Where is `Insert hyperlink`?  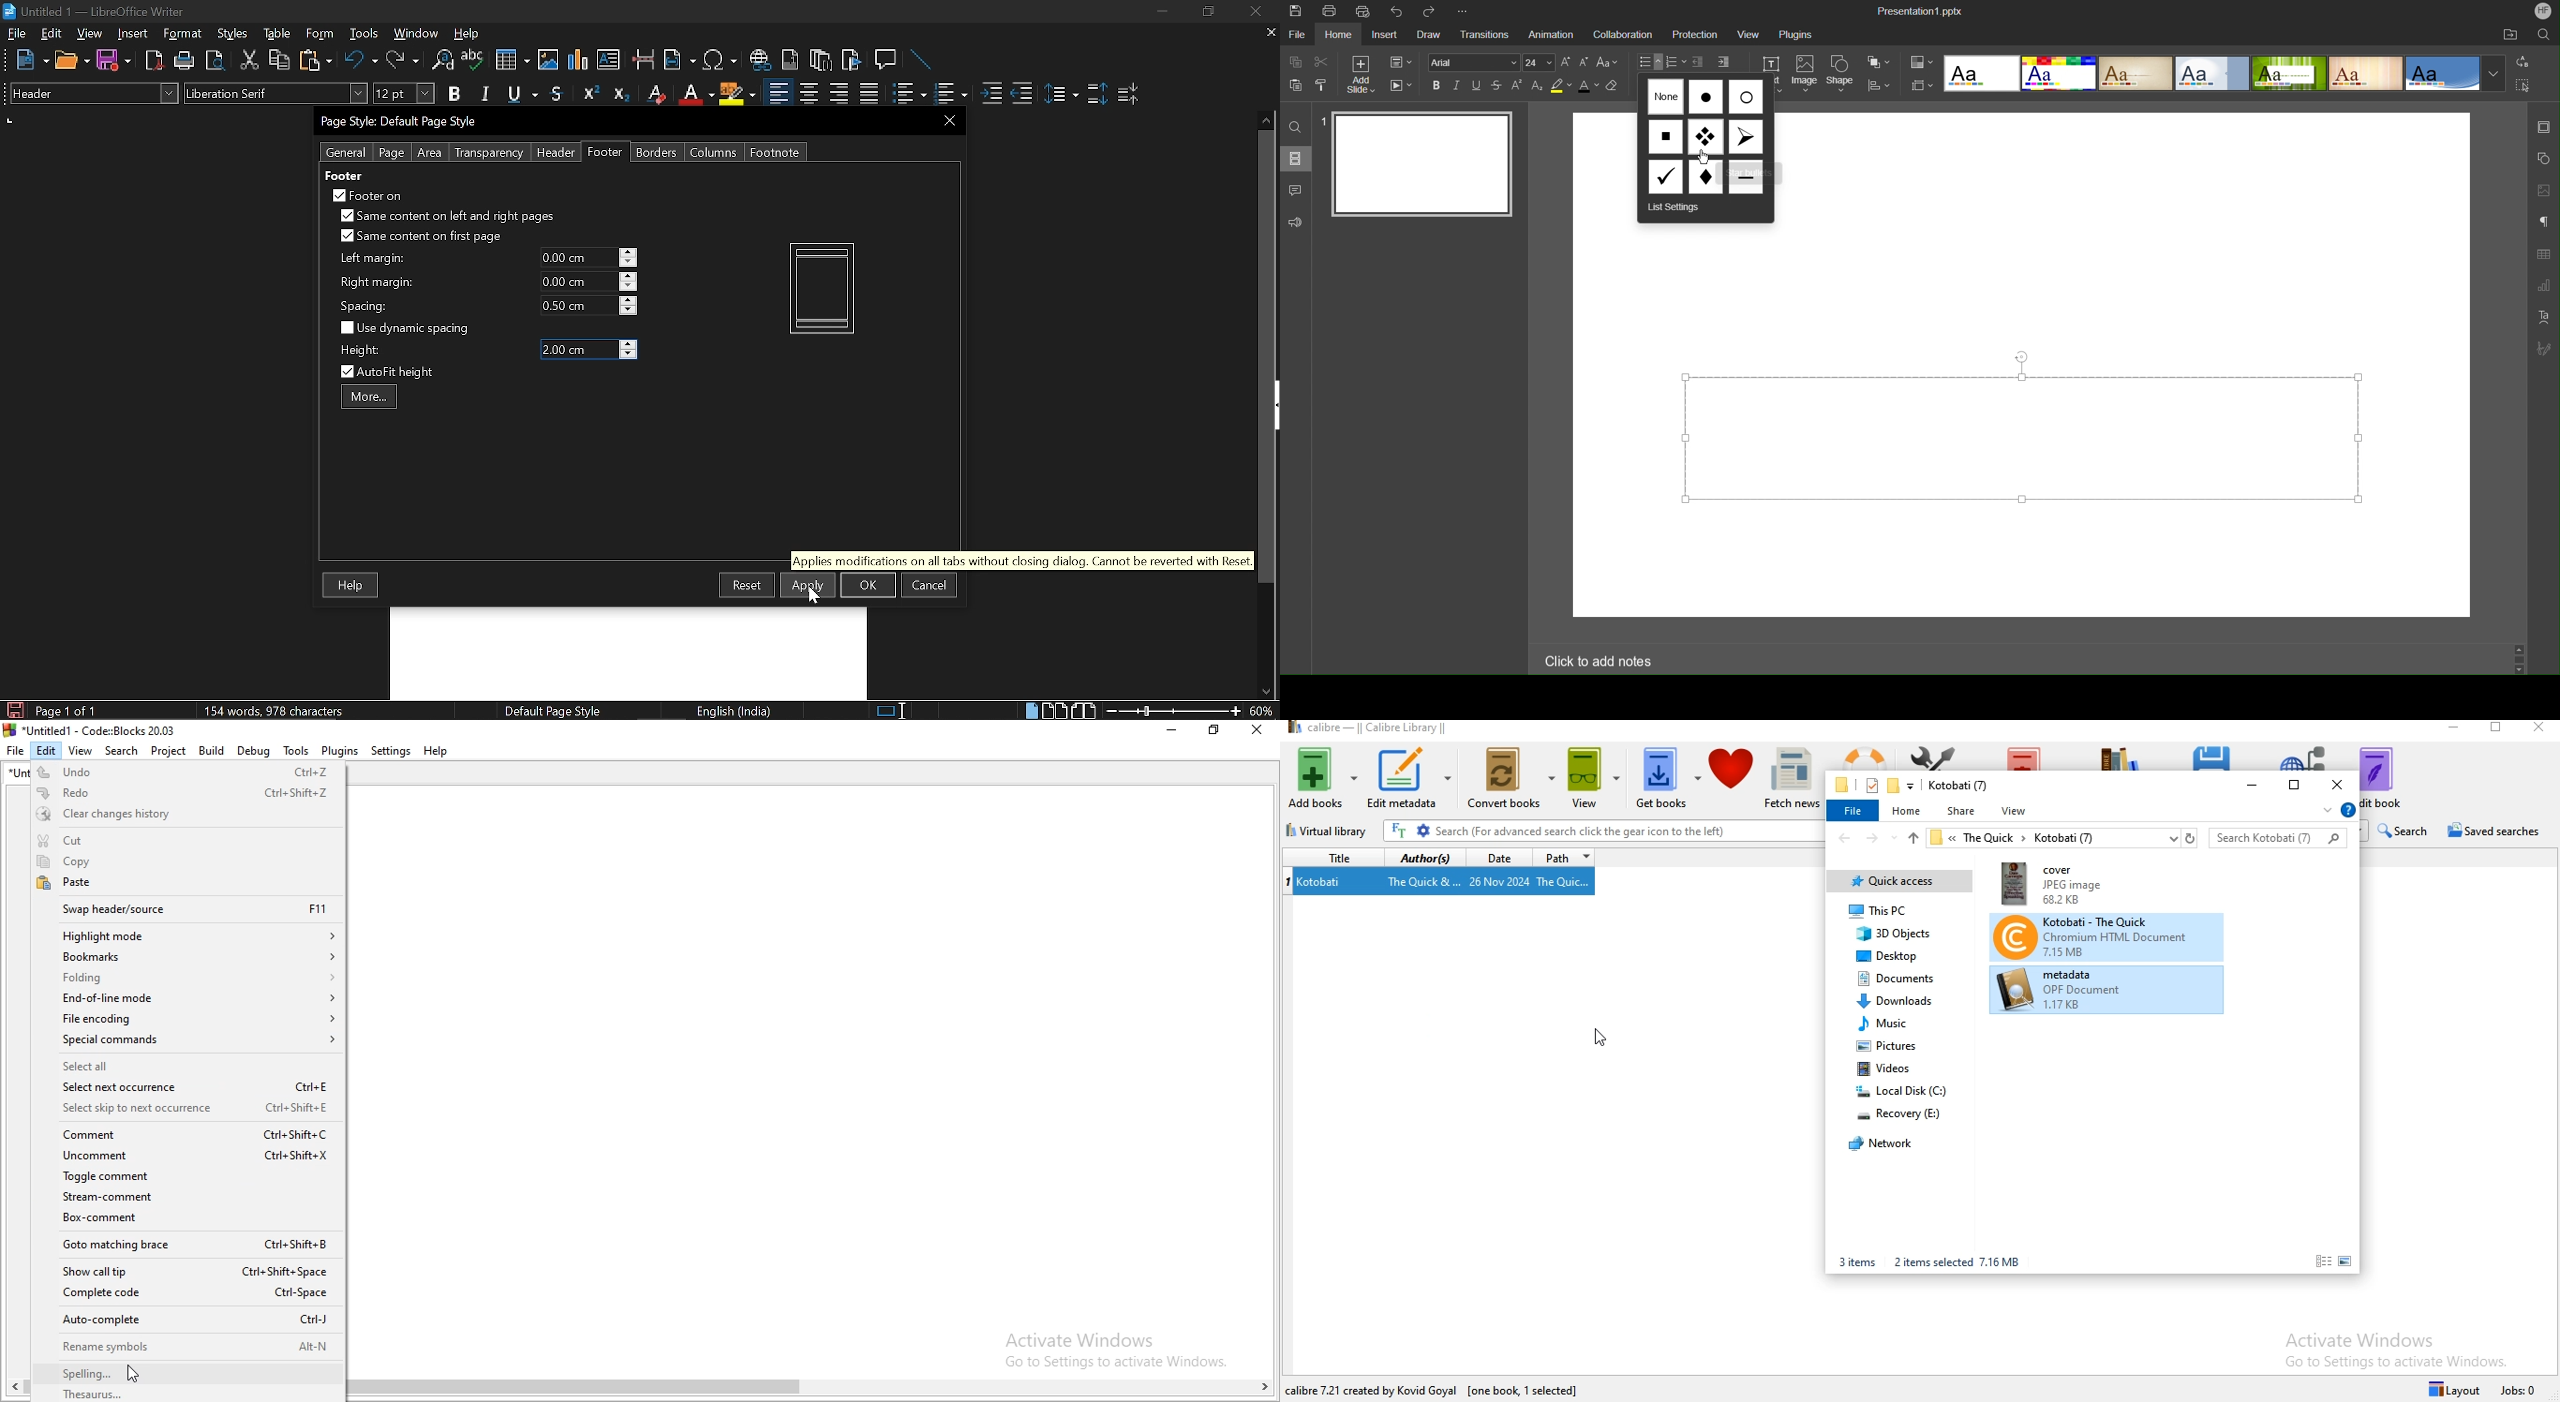 Insert hyperlink is located at coordinates (761, 60).